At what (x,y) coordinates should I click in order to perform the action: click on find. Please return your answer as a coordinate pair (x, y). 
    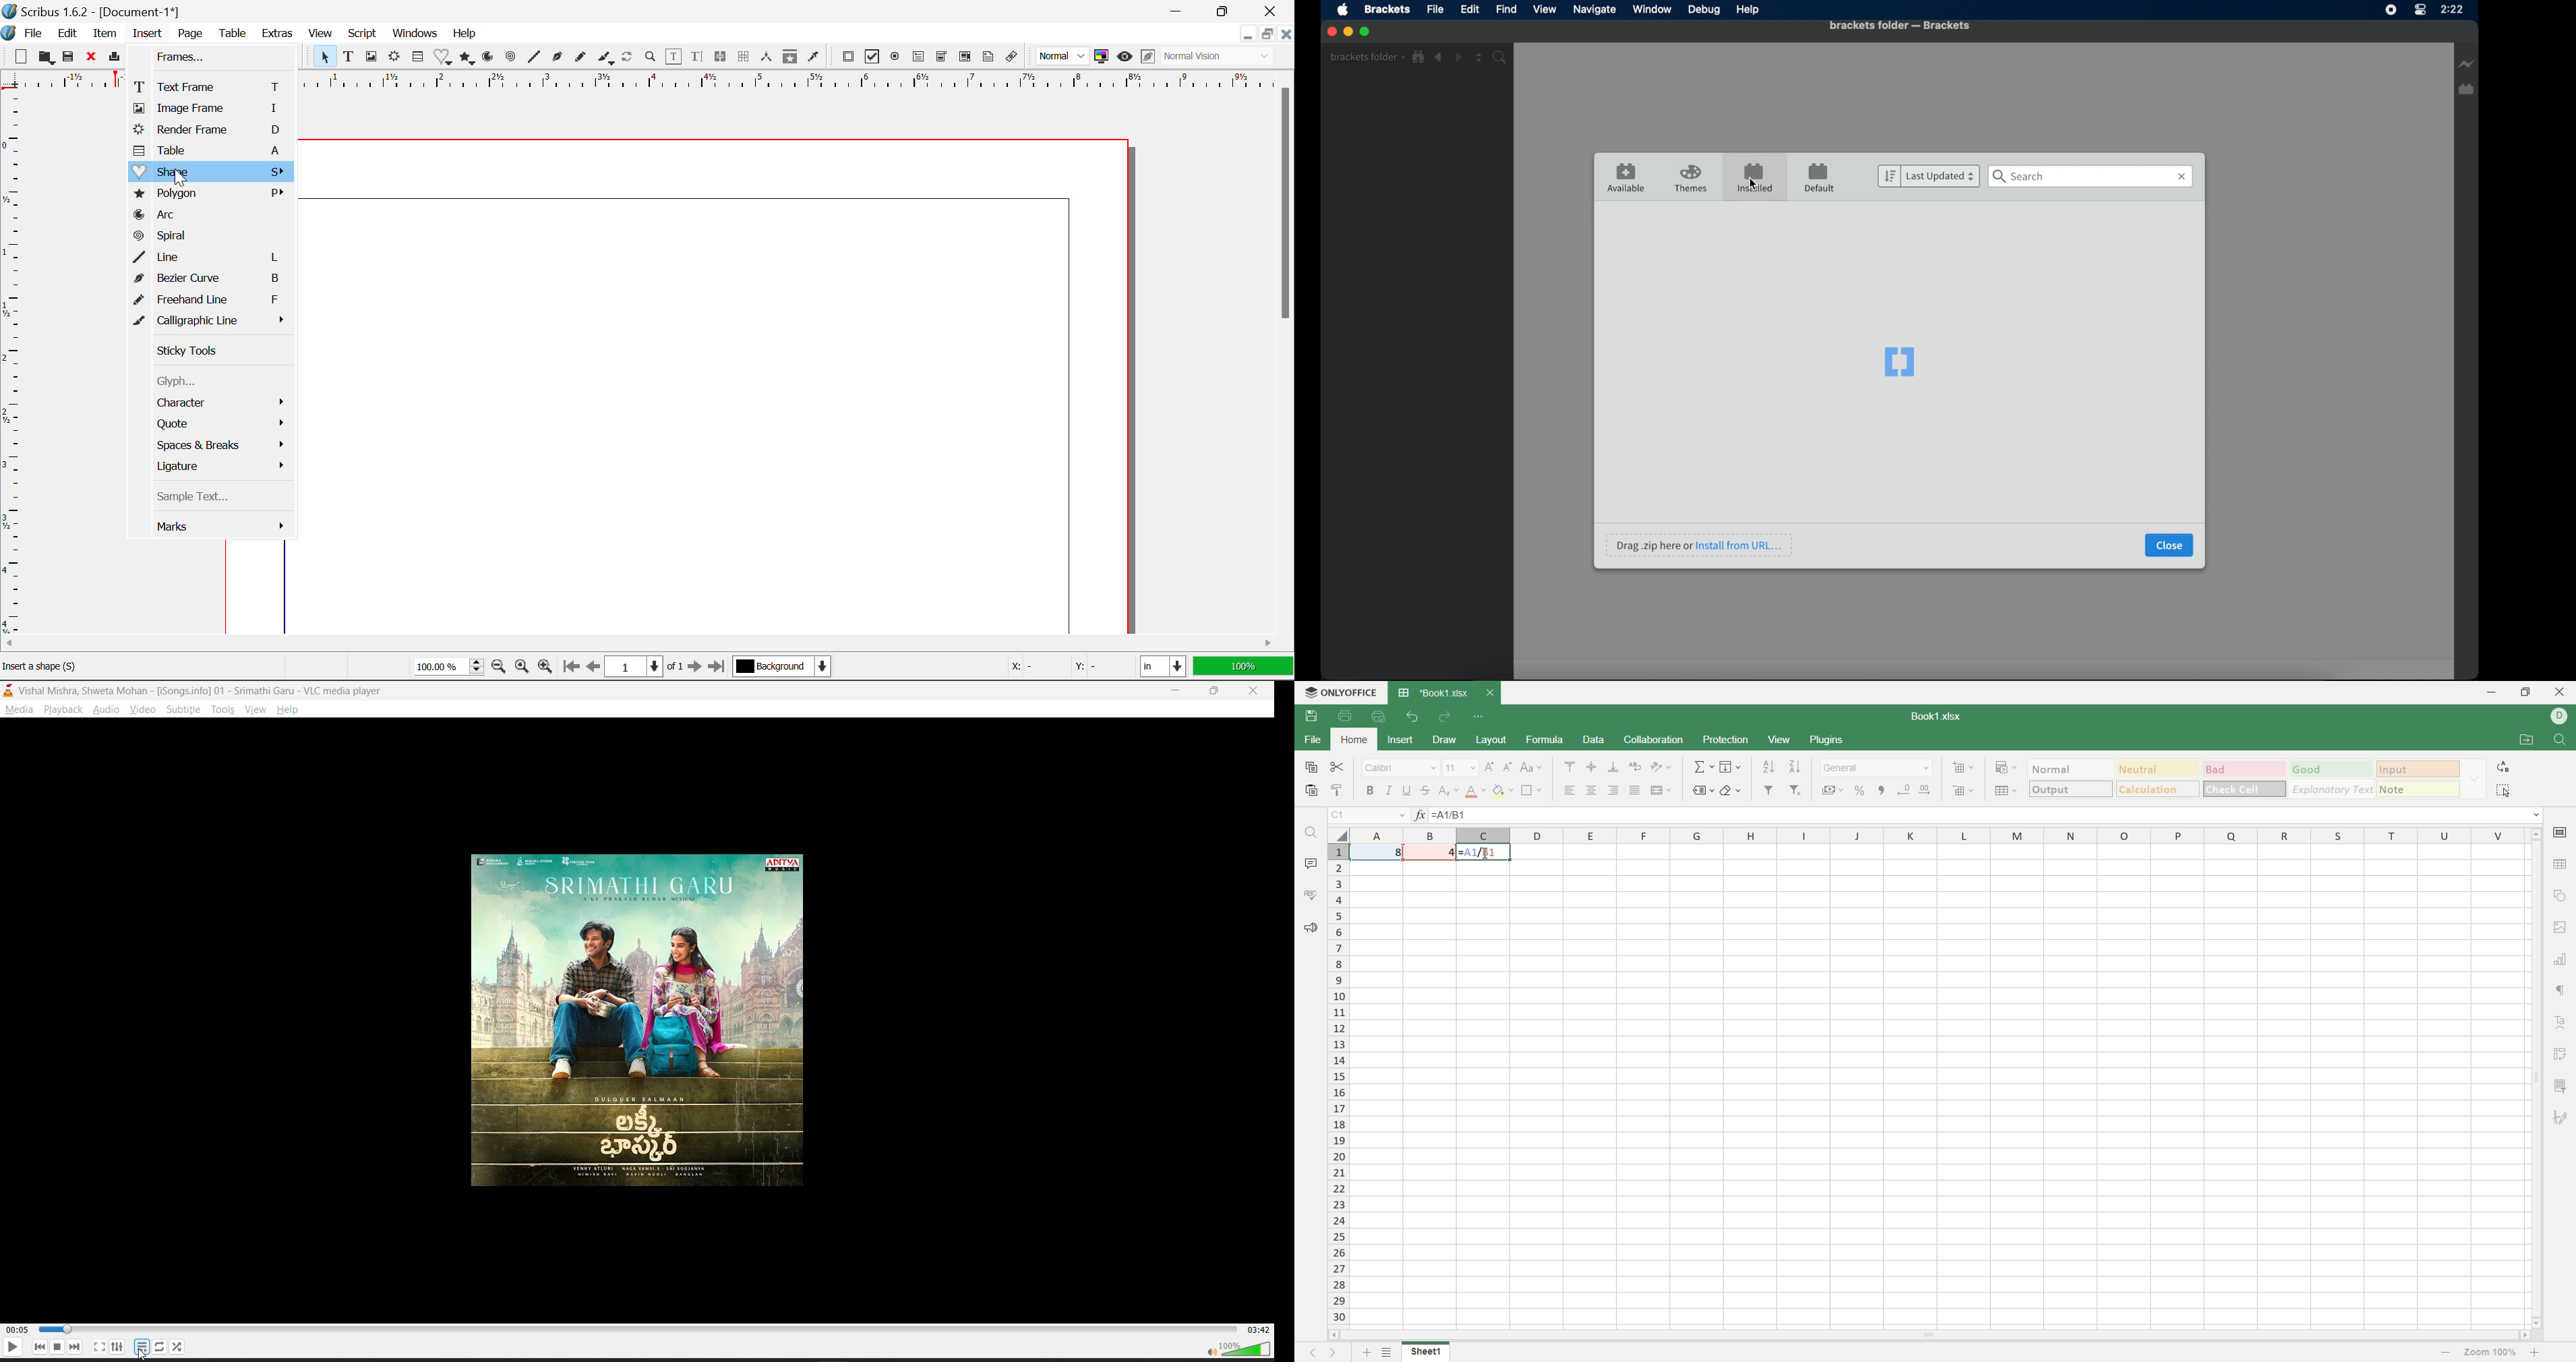
    Looking at the image, I should click on (1315, 832).